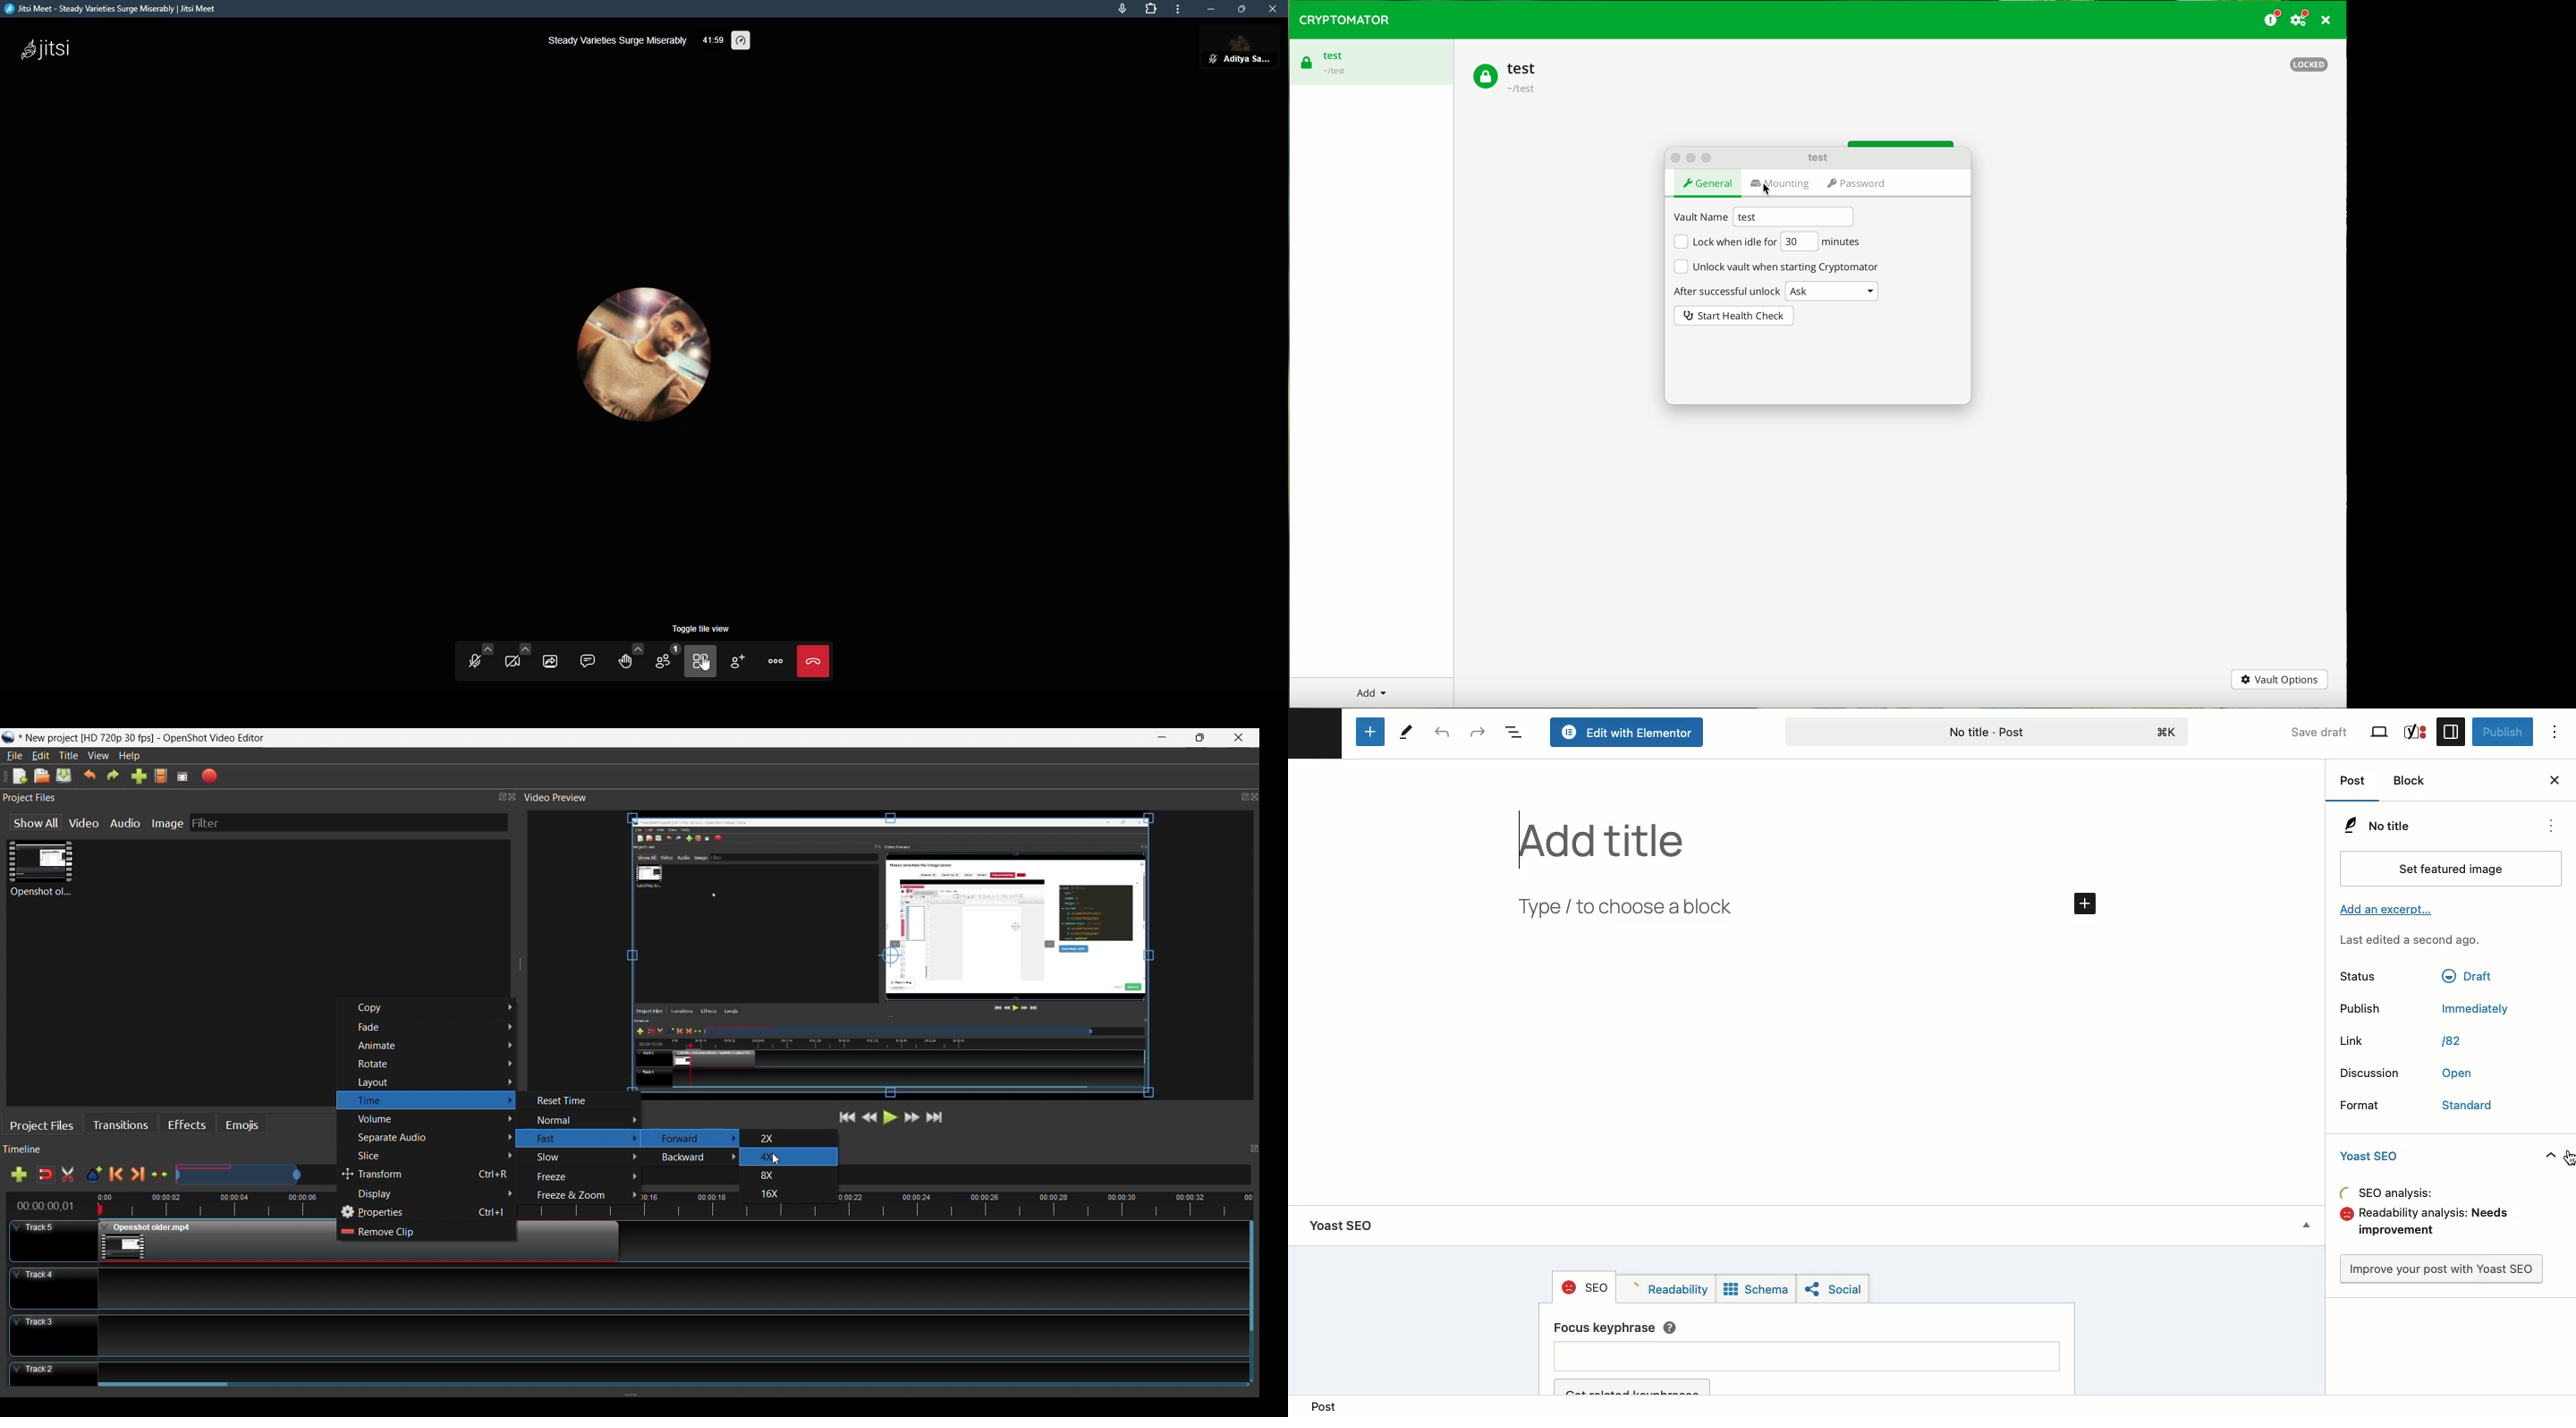 The image size is (2576, 1428). What do you see at coordinates (670, 1288) in the screenshot?
I see `Track Panel` at bounding box center [670, 1288].